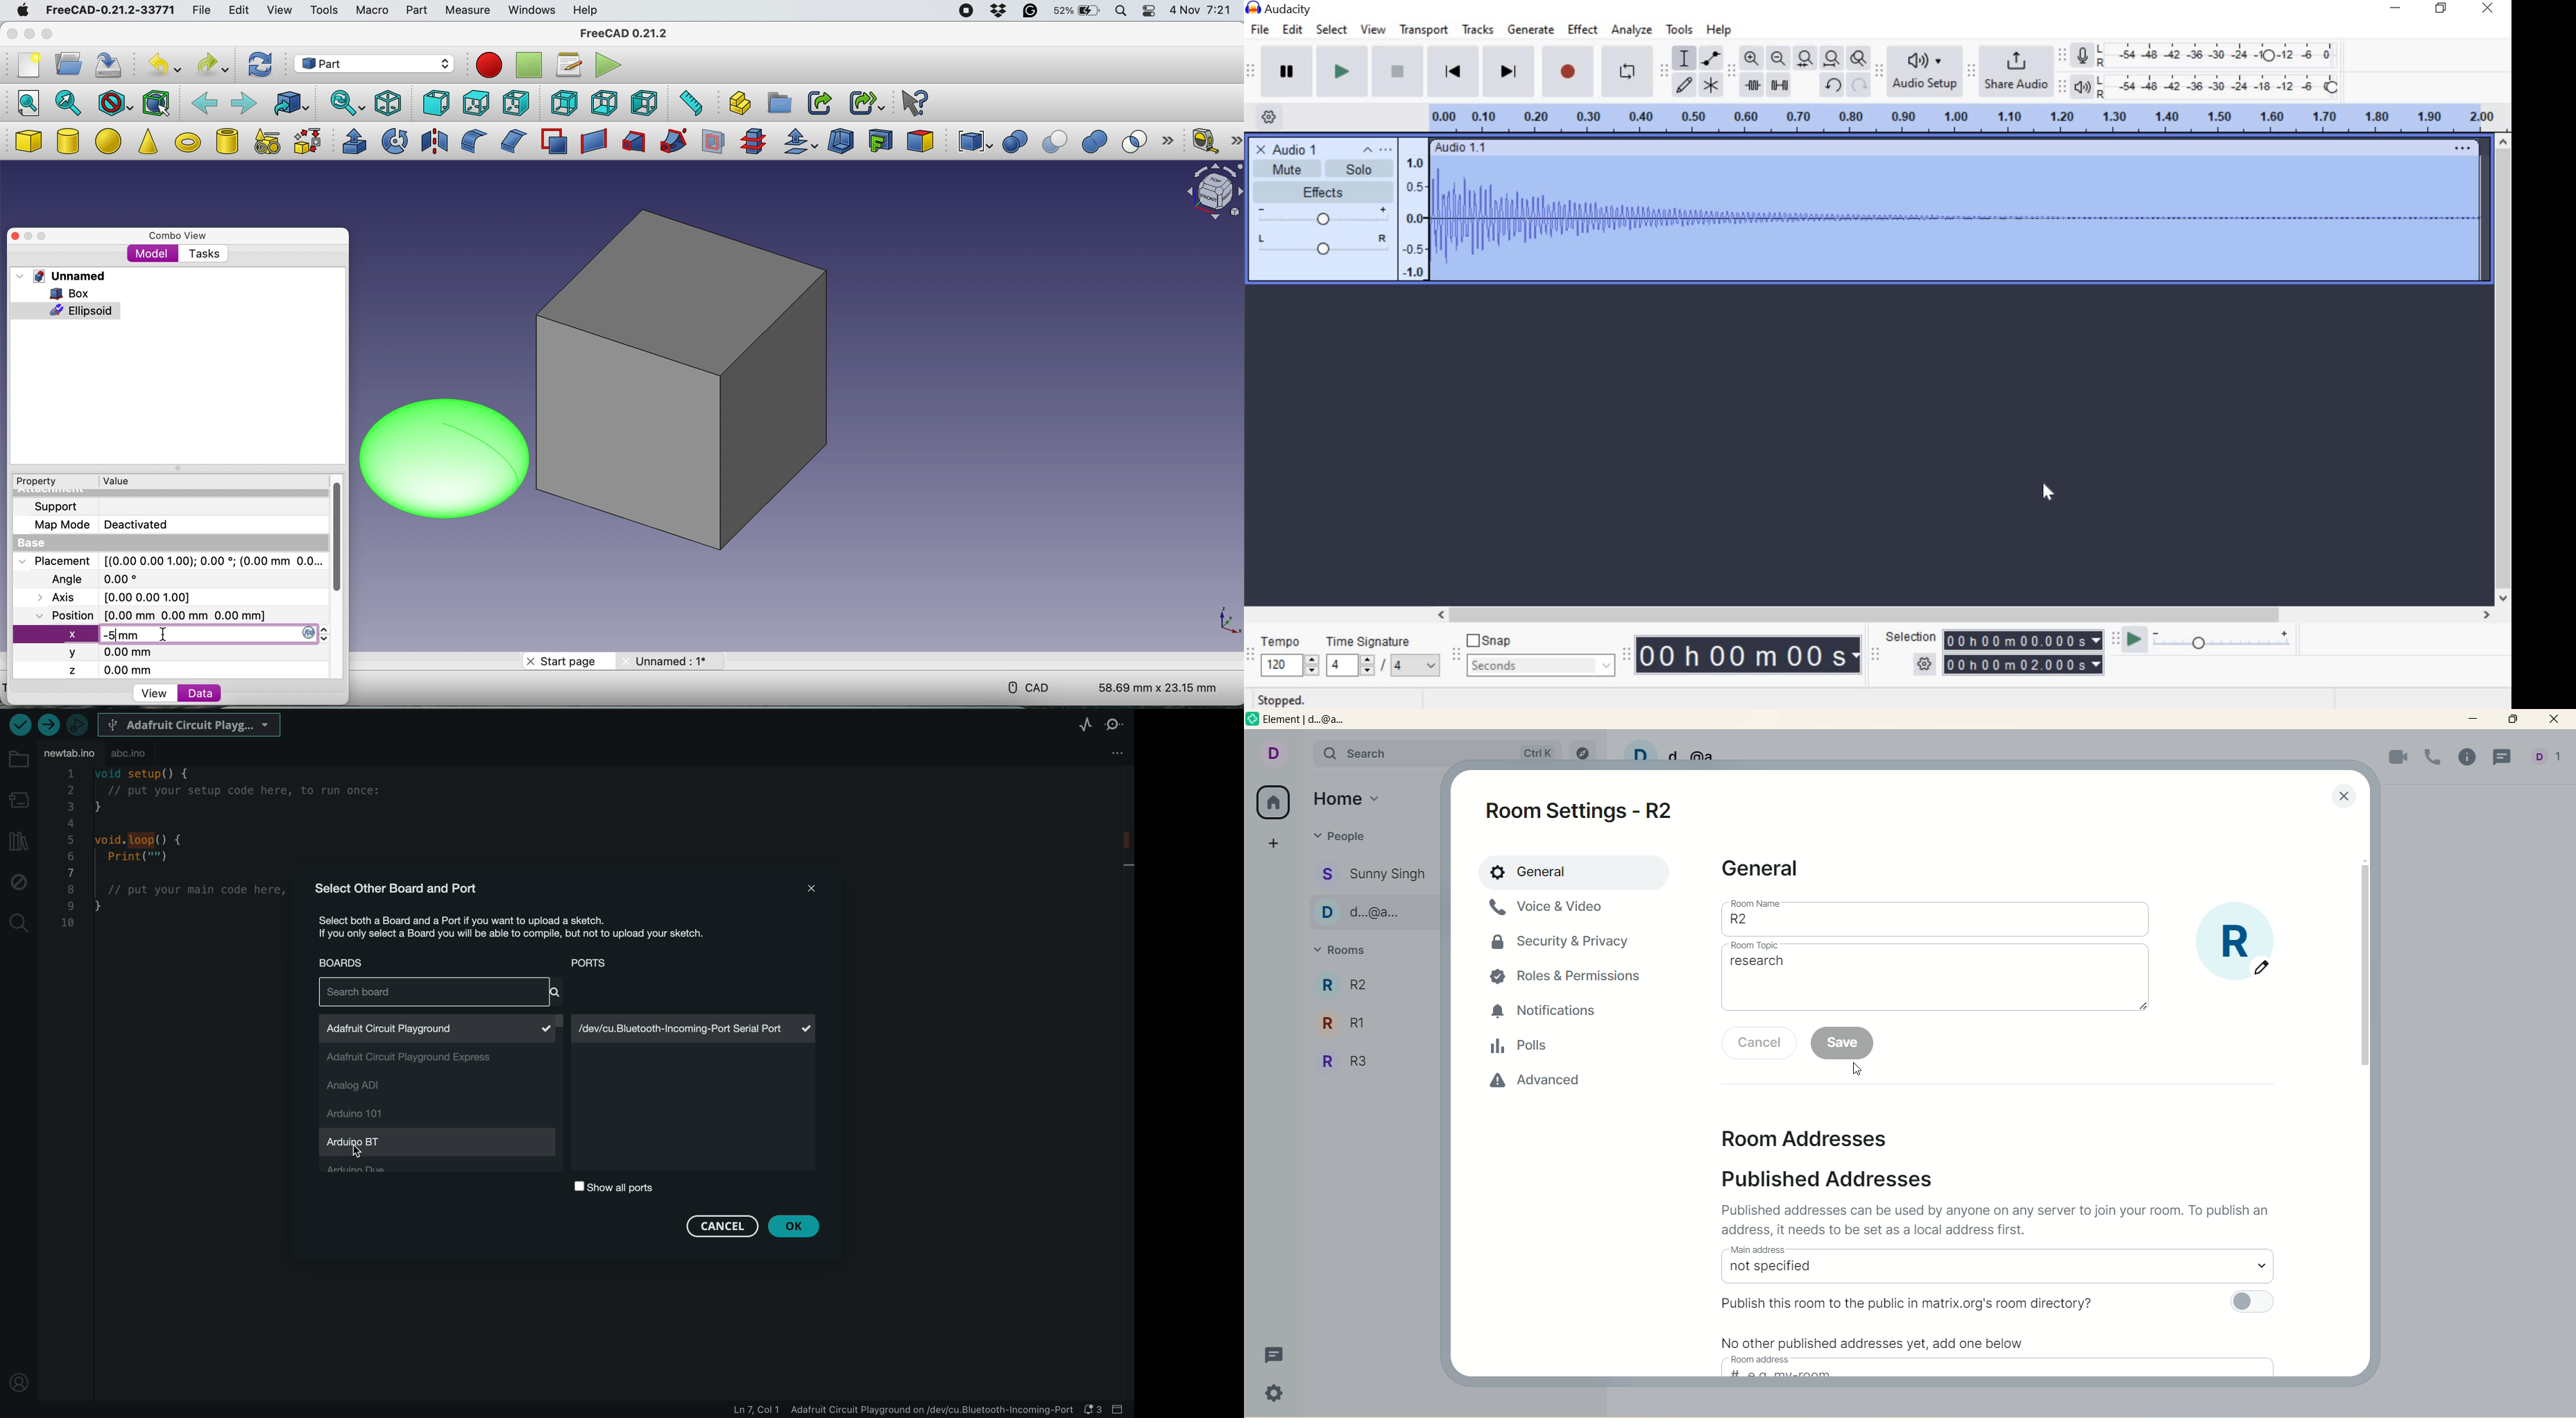  What do you see at coordinates (236, 11) in the screenshot?
I see `edit` at bounding box center [236, 11].